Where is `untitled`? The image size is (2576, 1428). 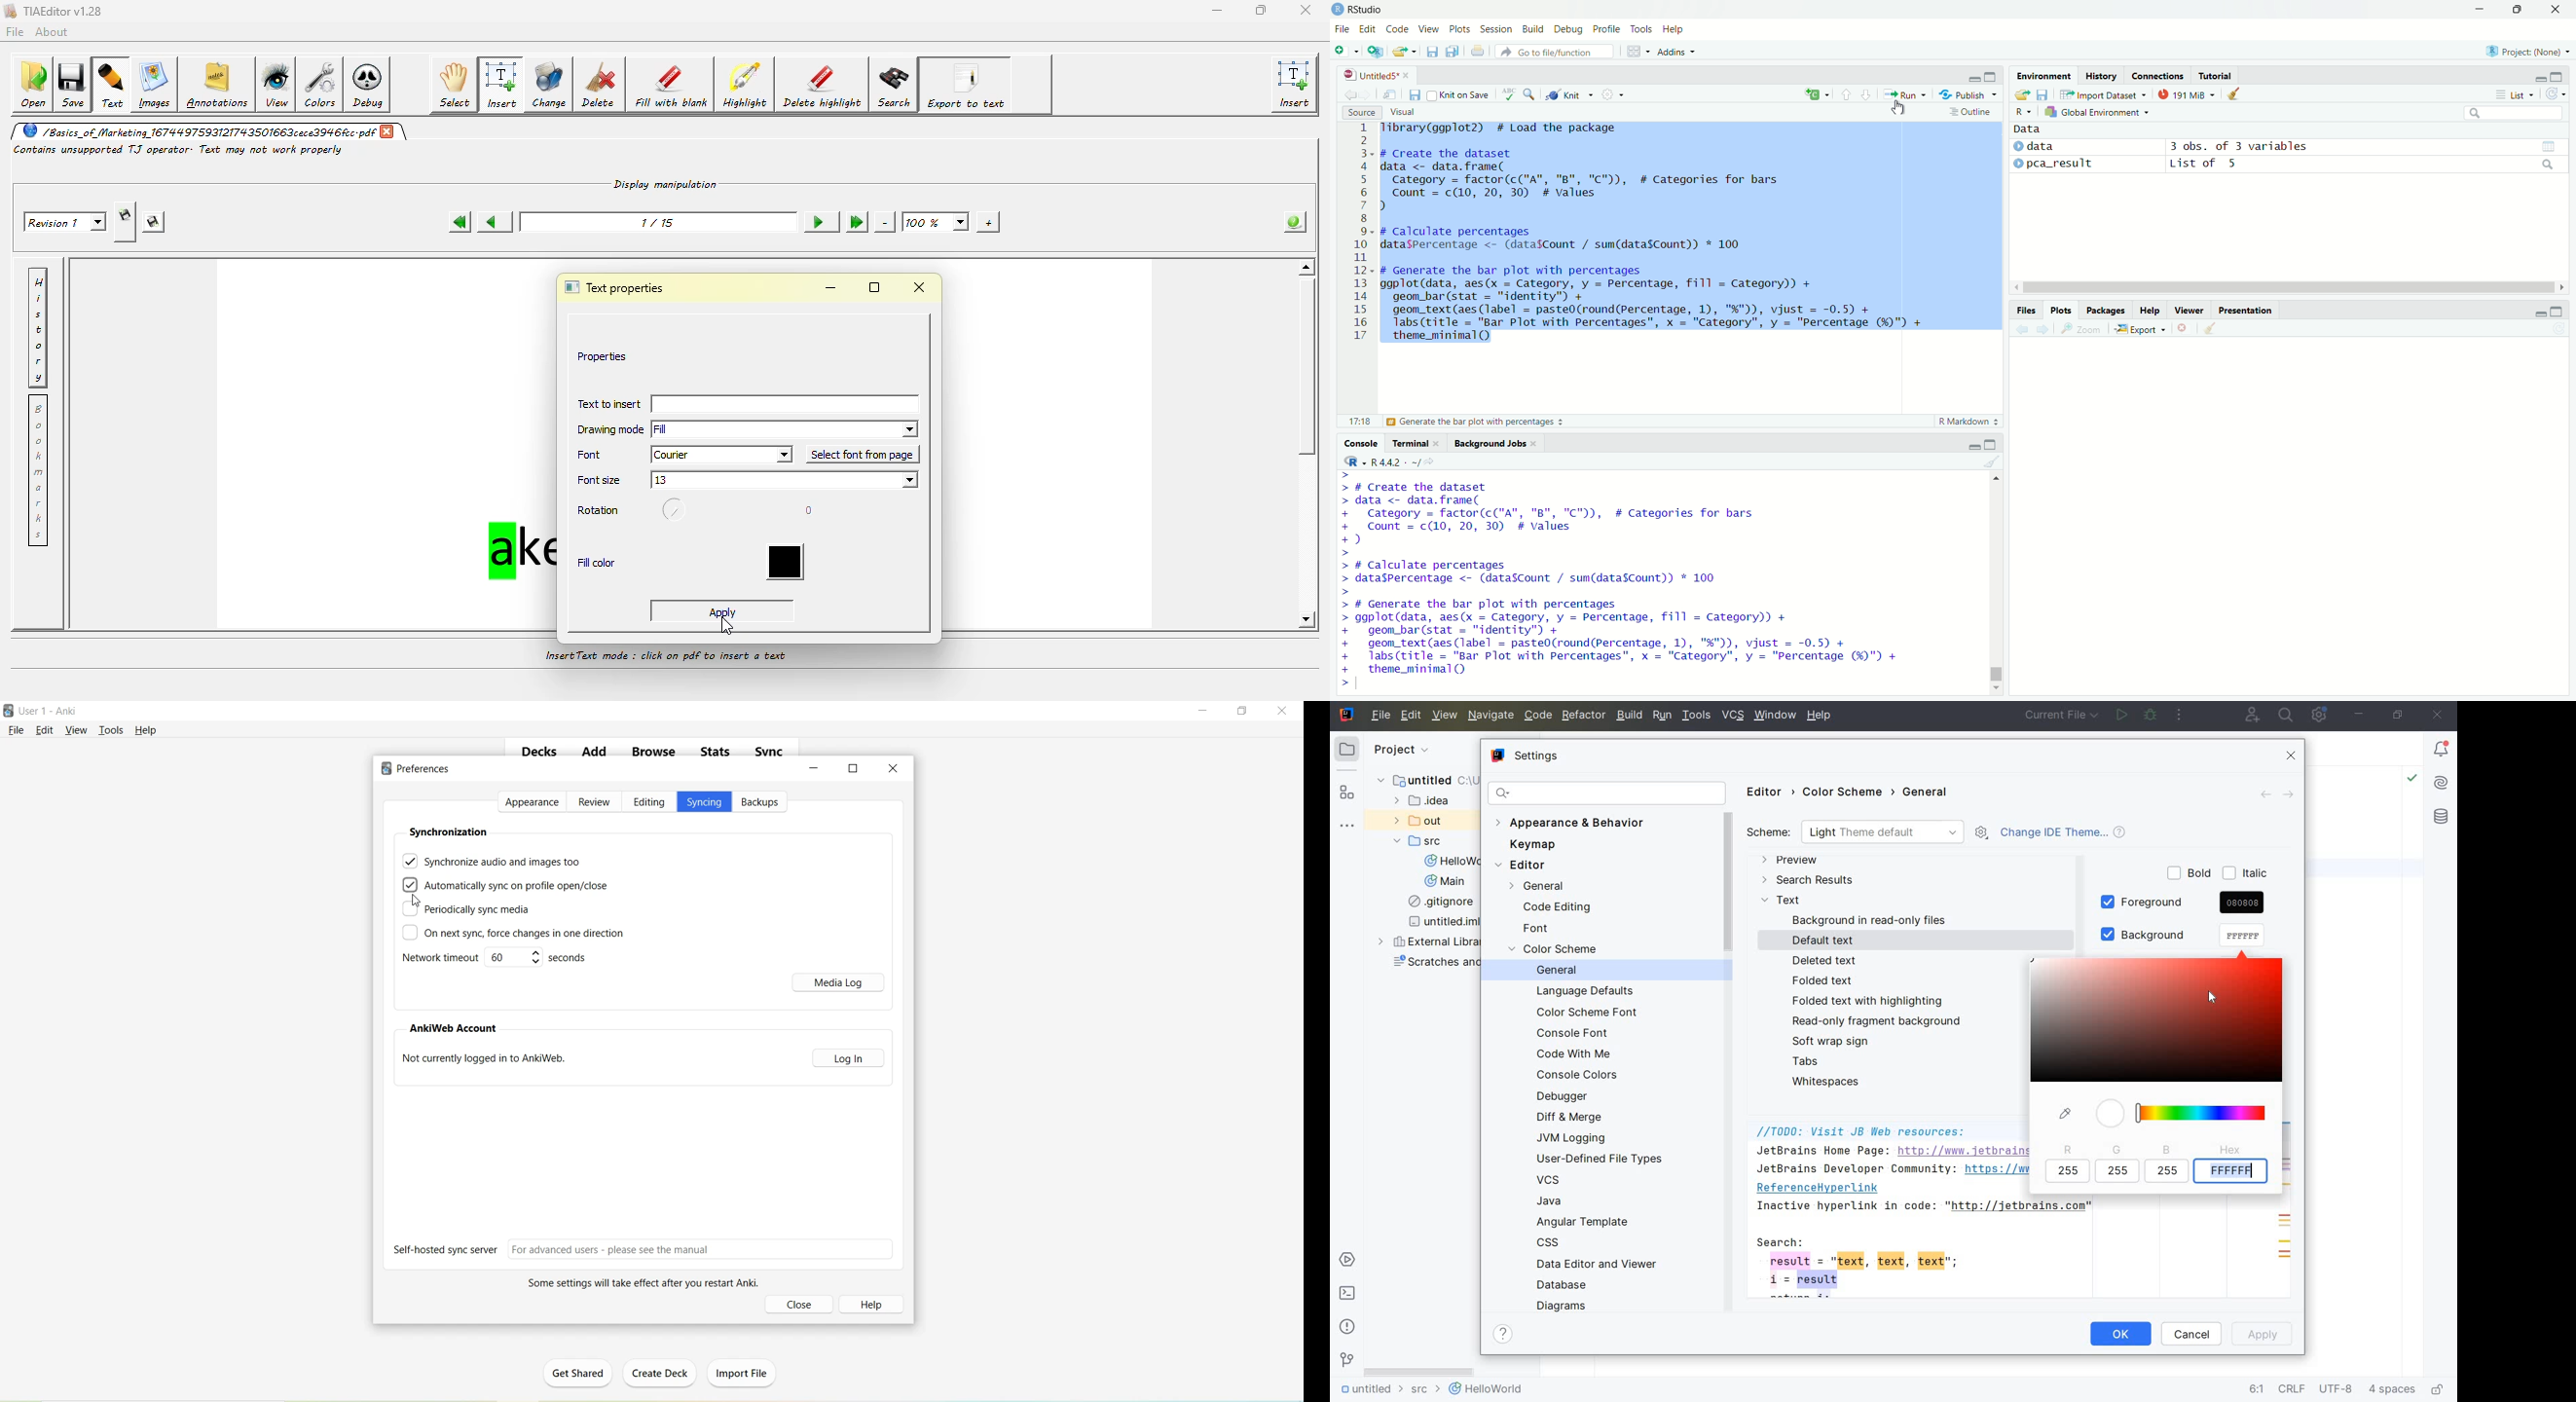 untitled is located at coordinates (1369, 1391).